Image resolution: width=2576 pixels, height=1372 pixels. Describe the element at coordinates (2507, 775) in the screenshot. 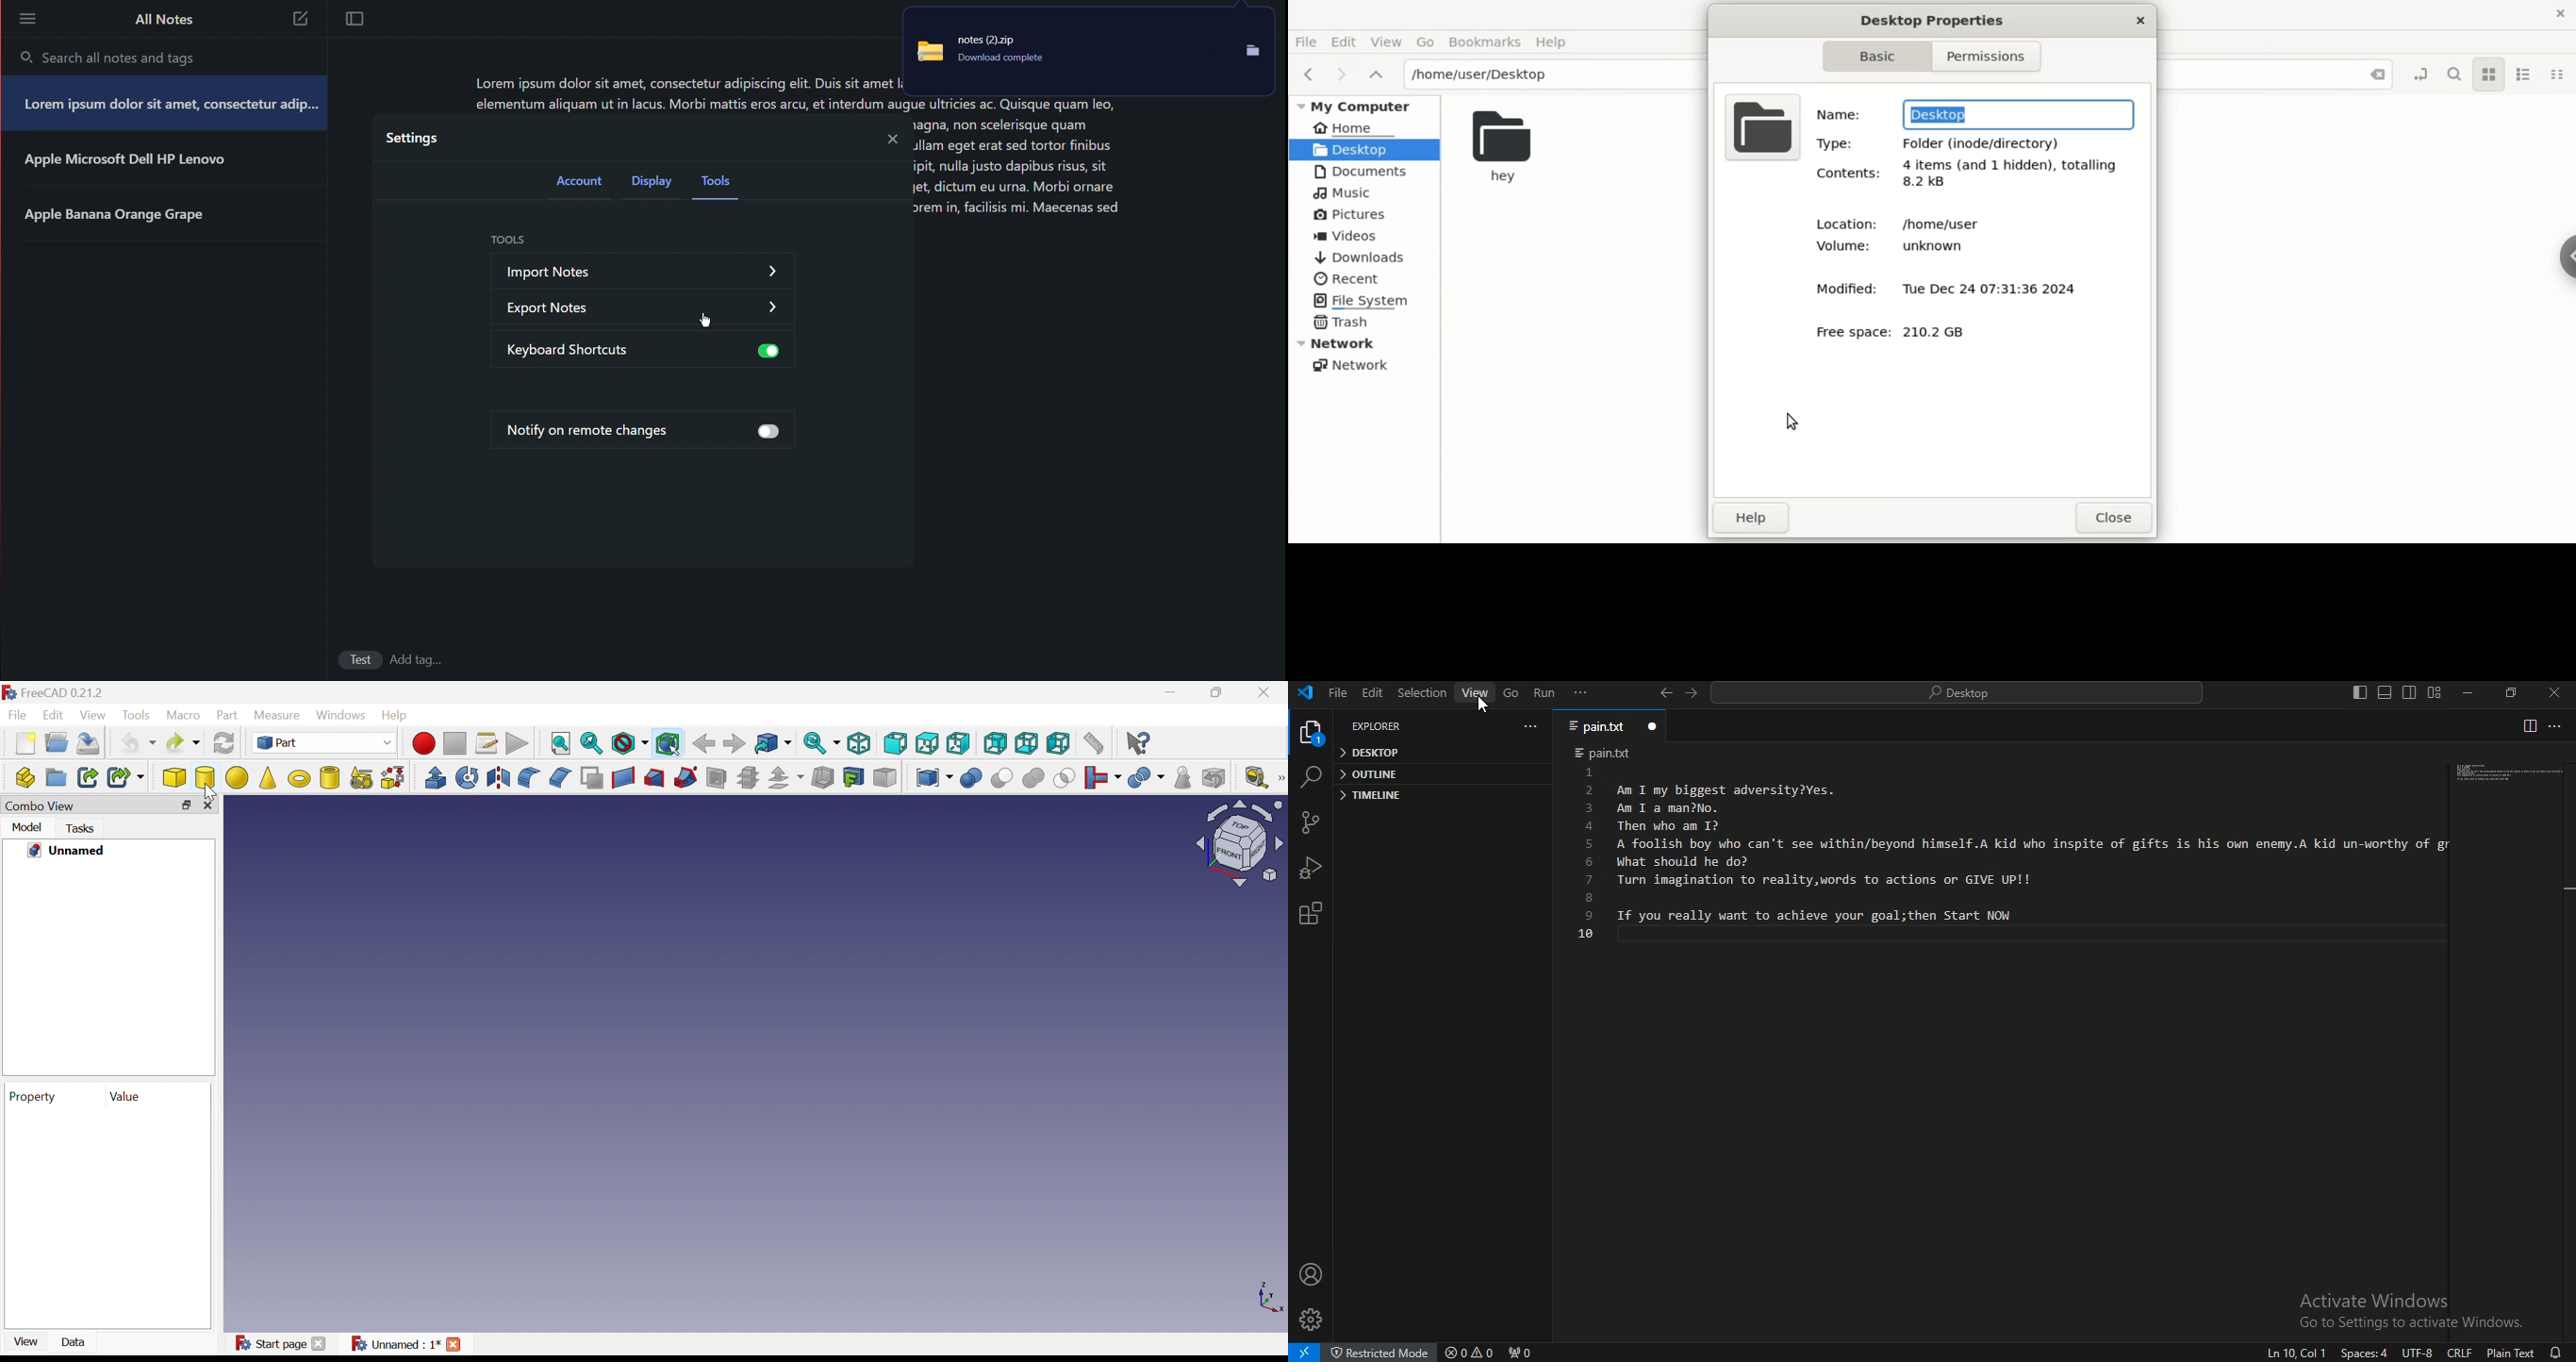

I see `image` at that location.